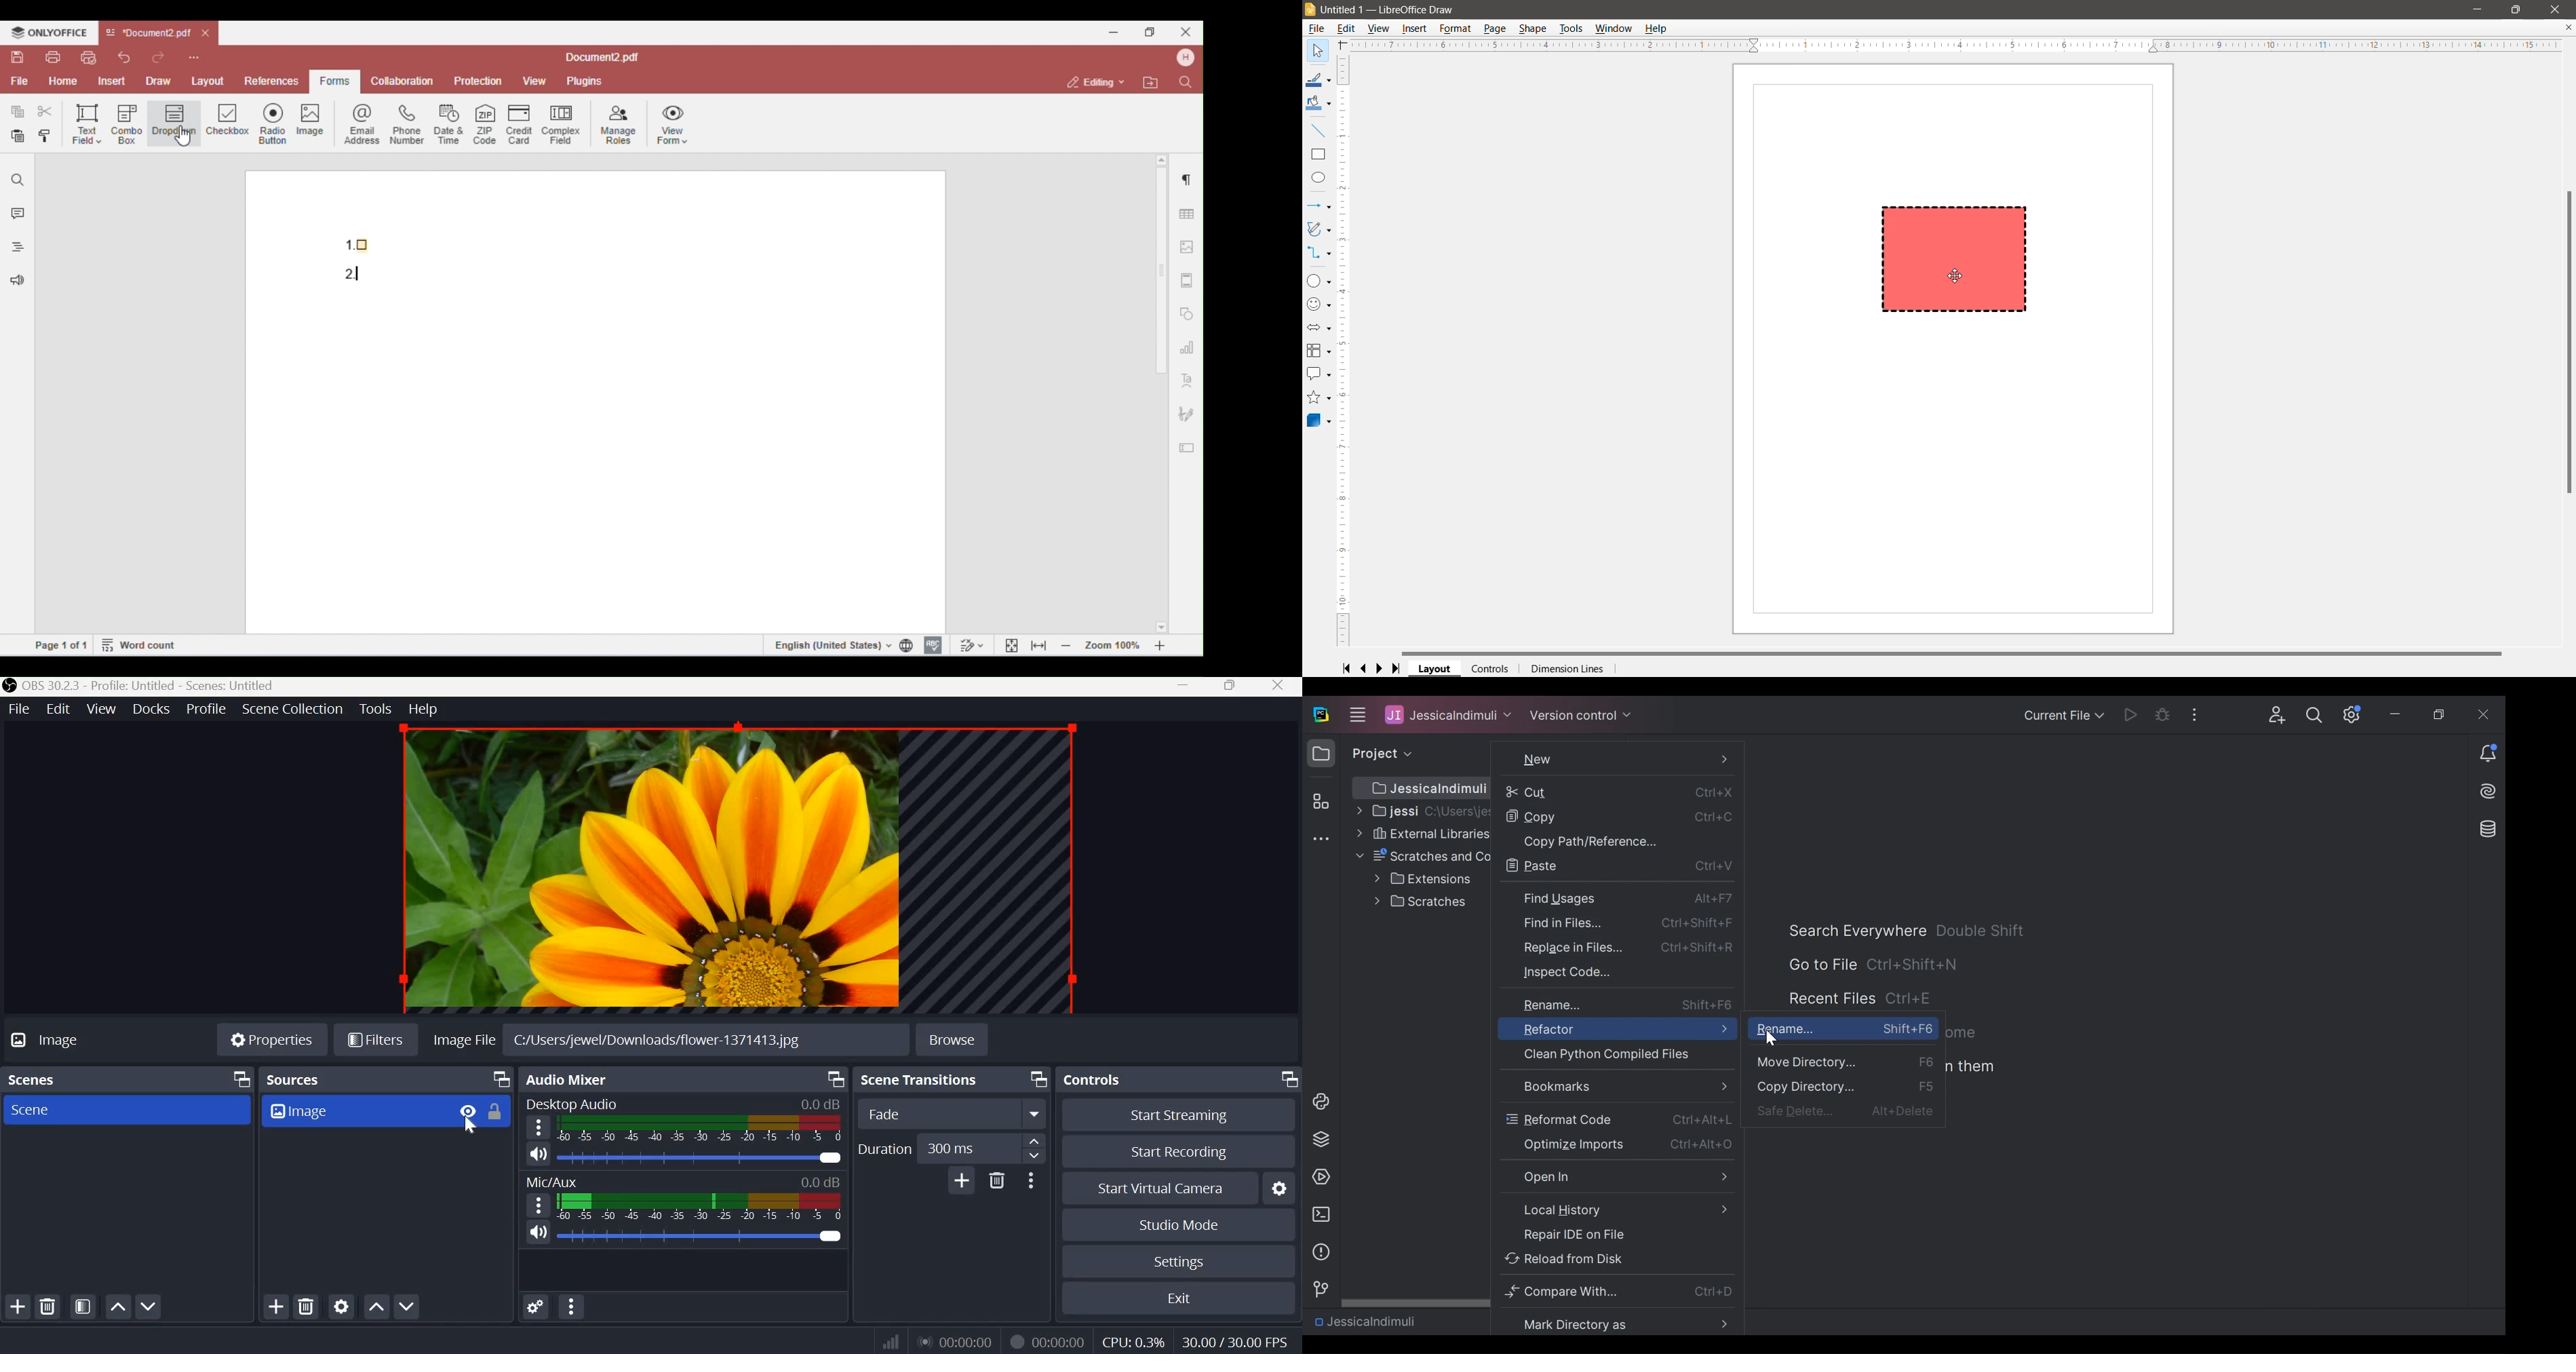 The height and width of the screenshot is (1372, 2576). Describe the element at coordinates (1181, 686) in the screenshot. I see `Minimize` at that location.